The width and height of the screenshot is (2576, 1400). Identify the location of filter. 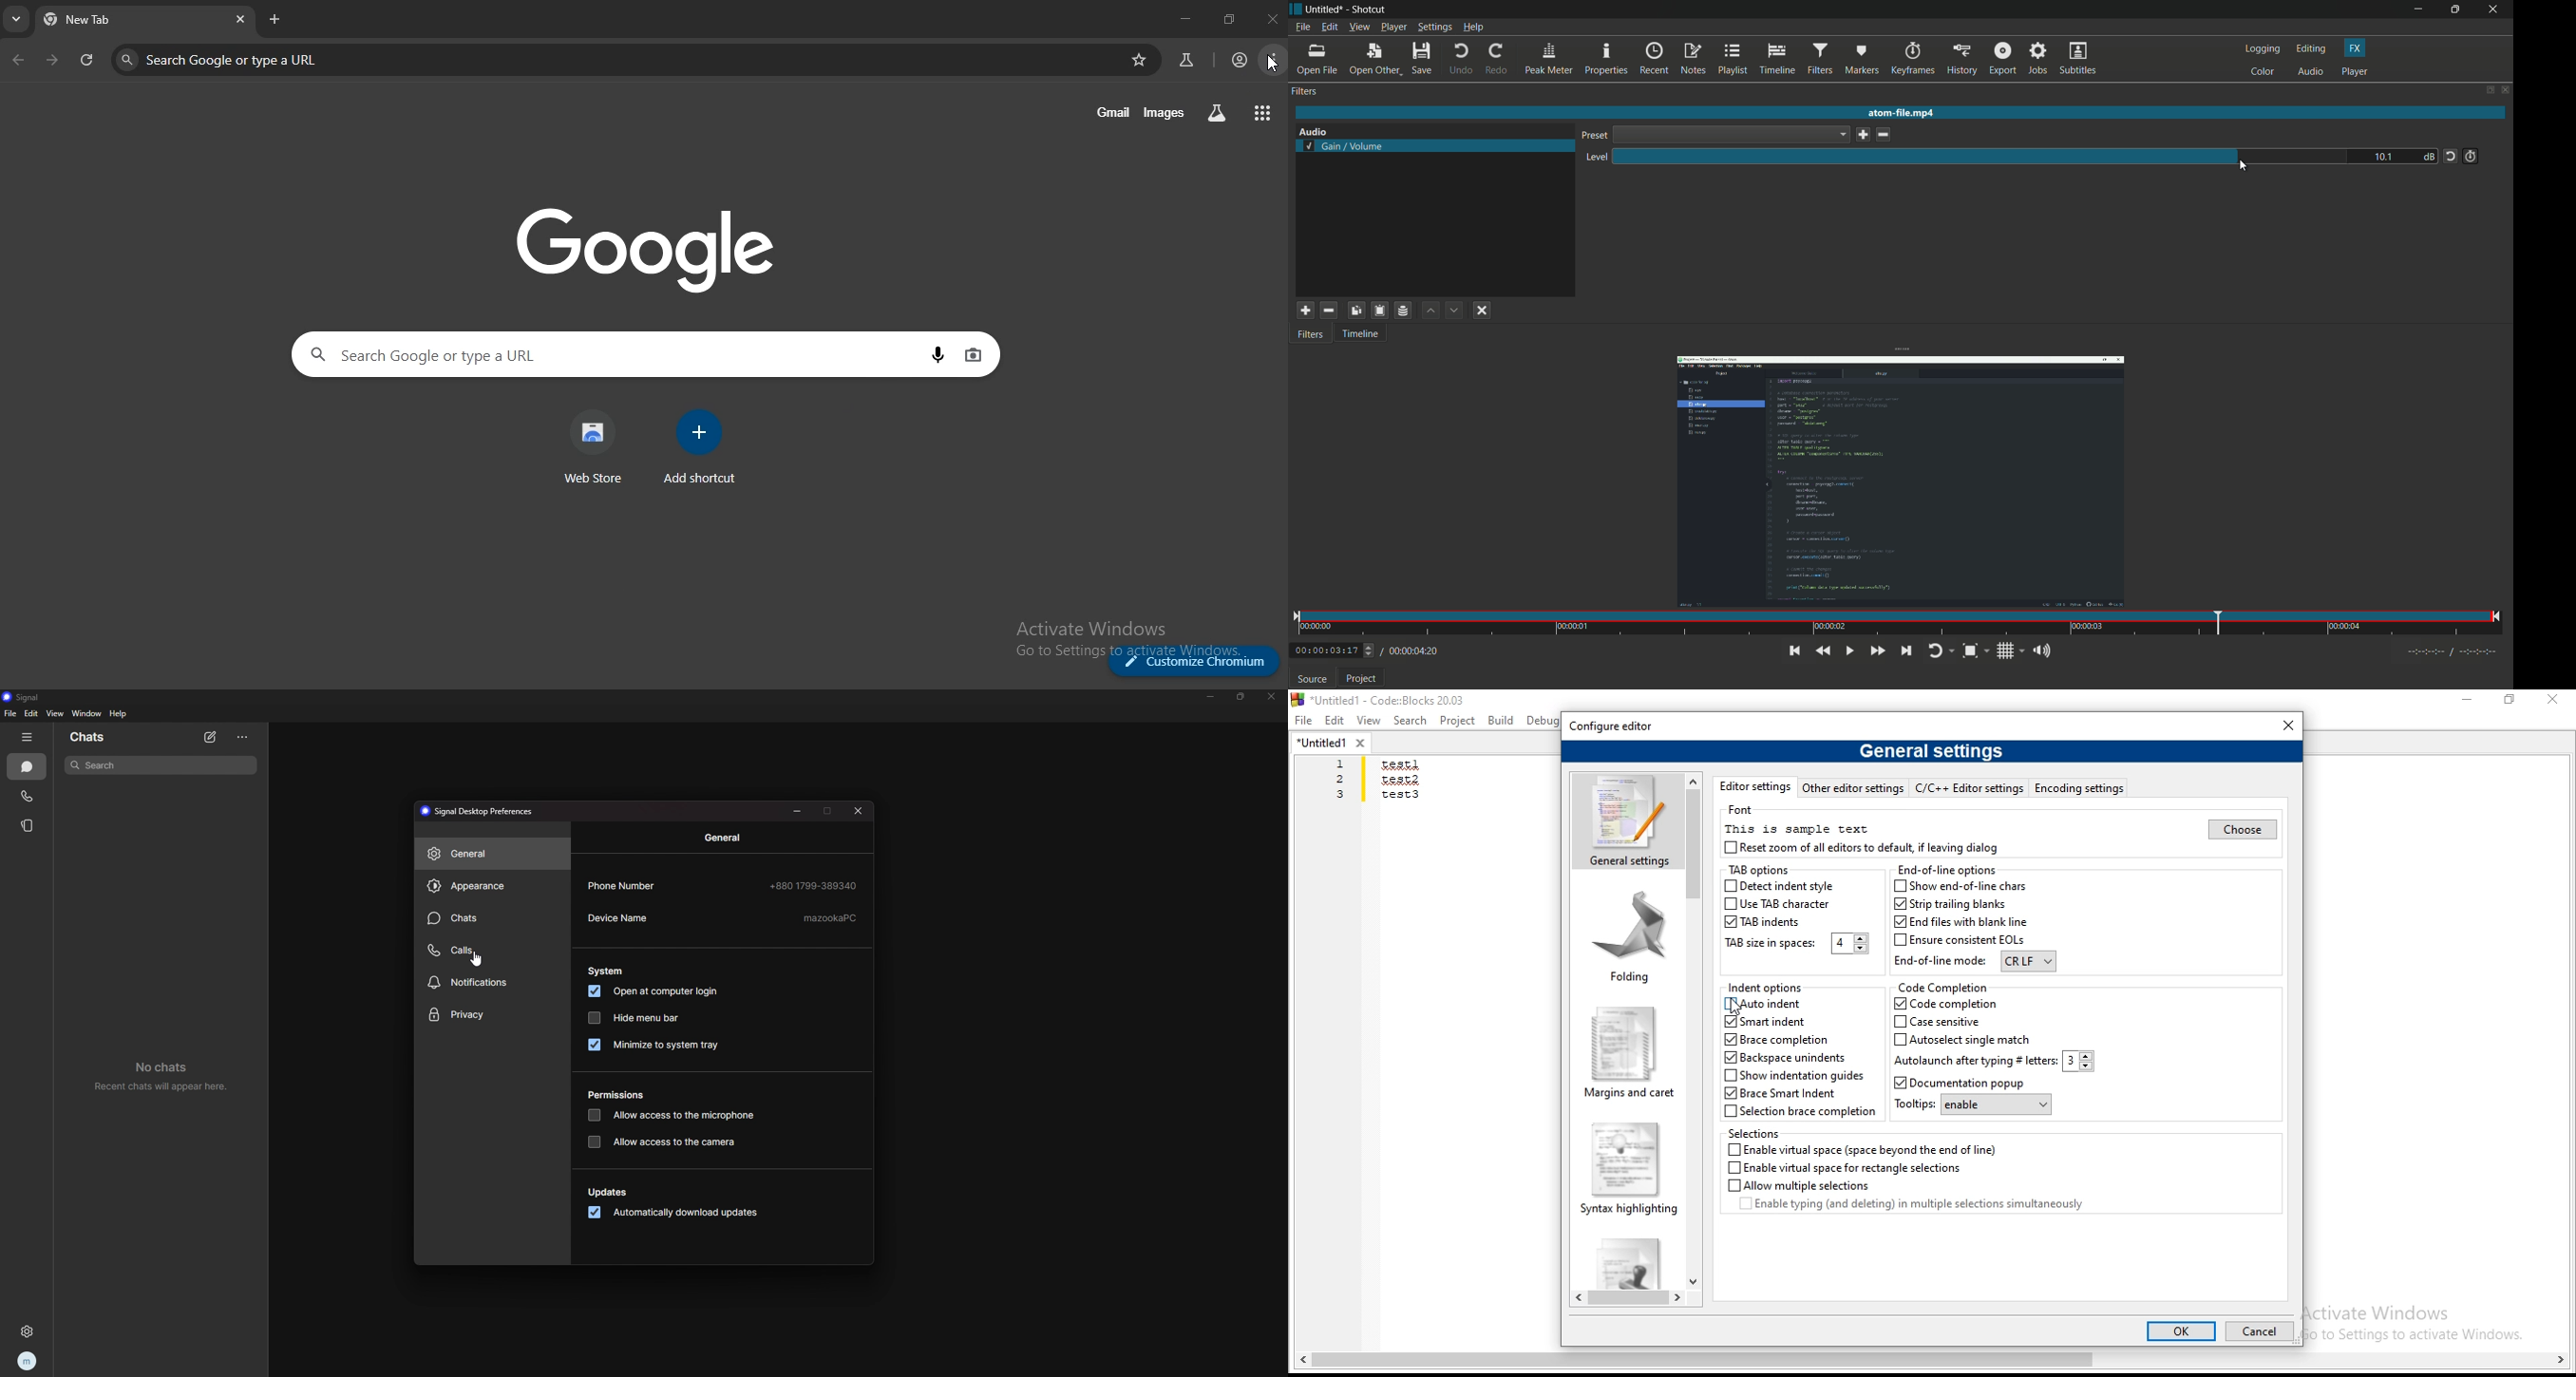
(1305, 91).